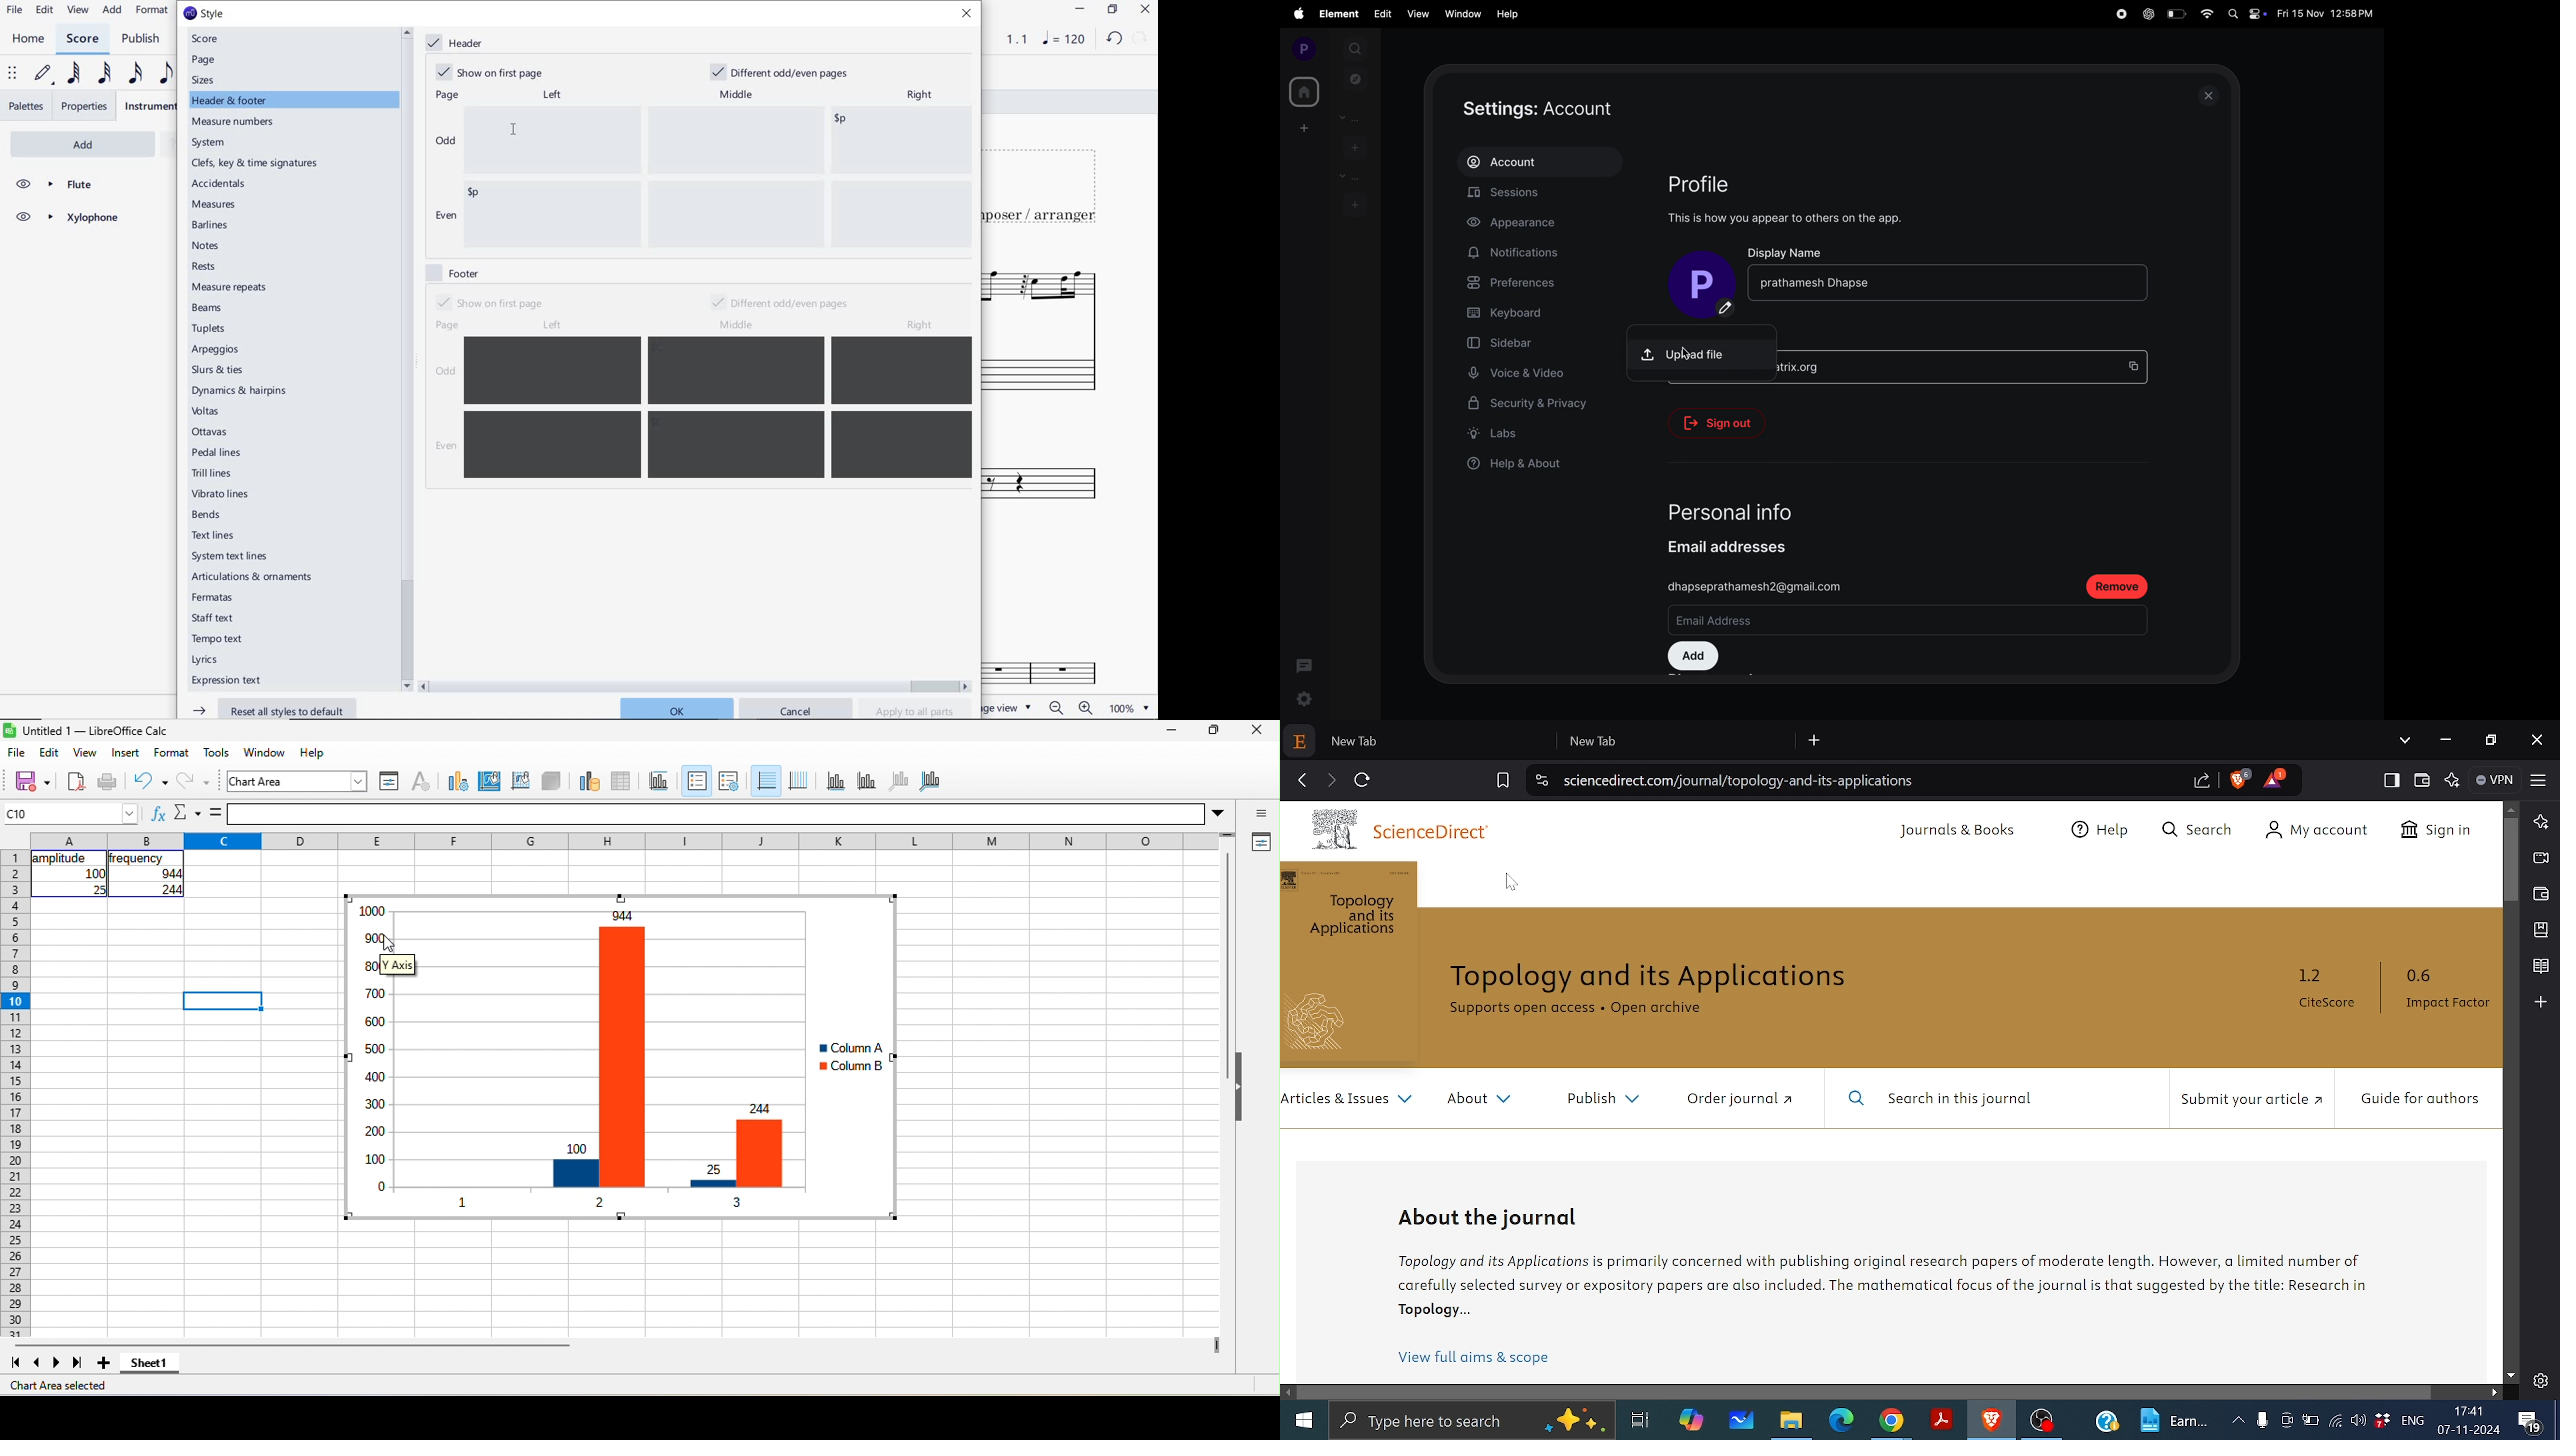  Describe the element at coordinates (846, 1049) in the screenshot. I see `column a` at that location.